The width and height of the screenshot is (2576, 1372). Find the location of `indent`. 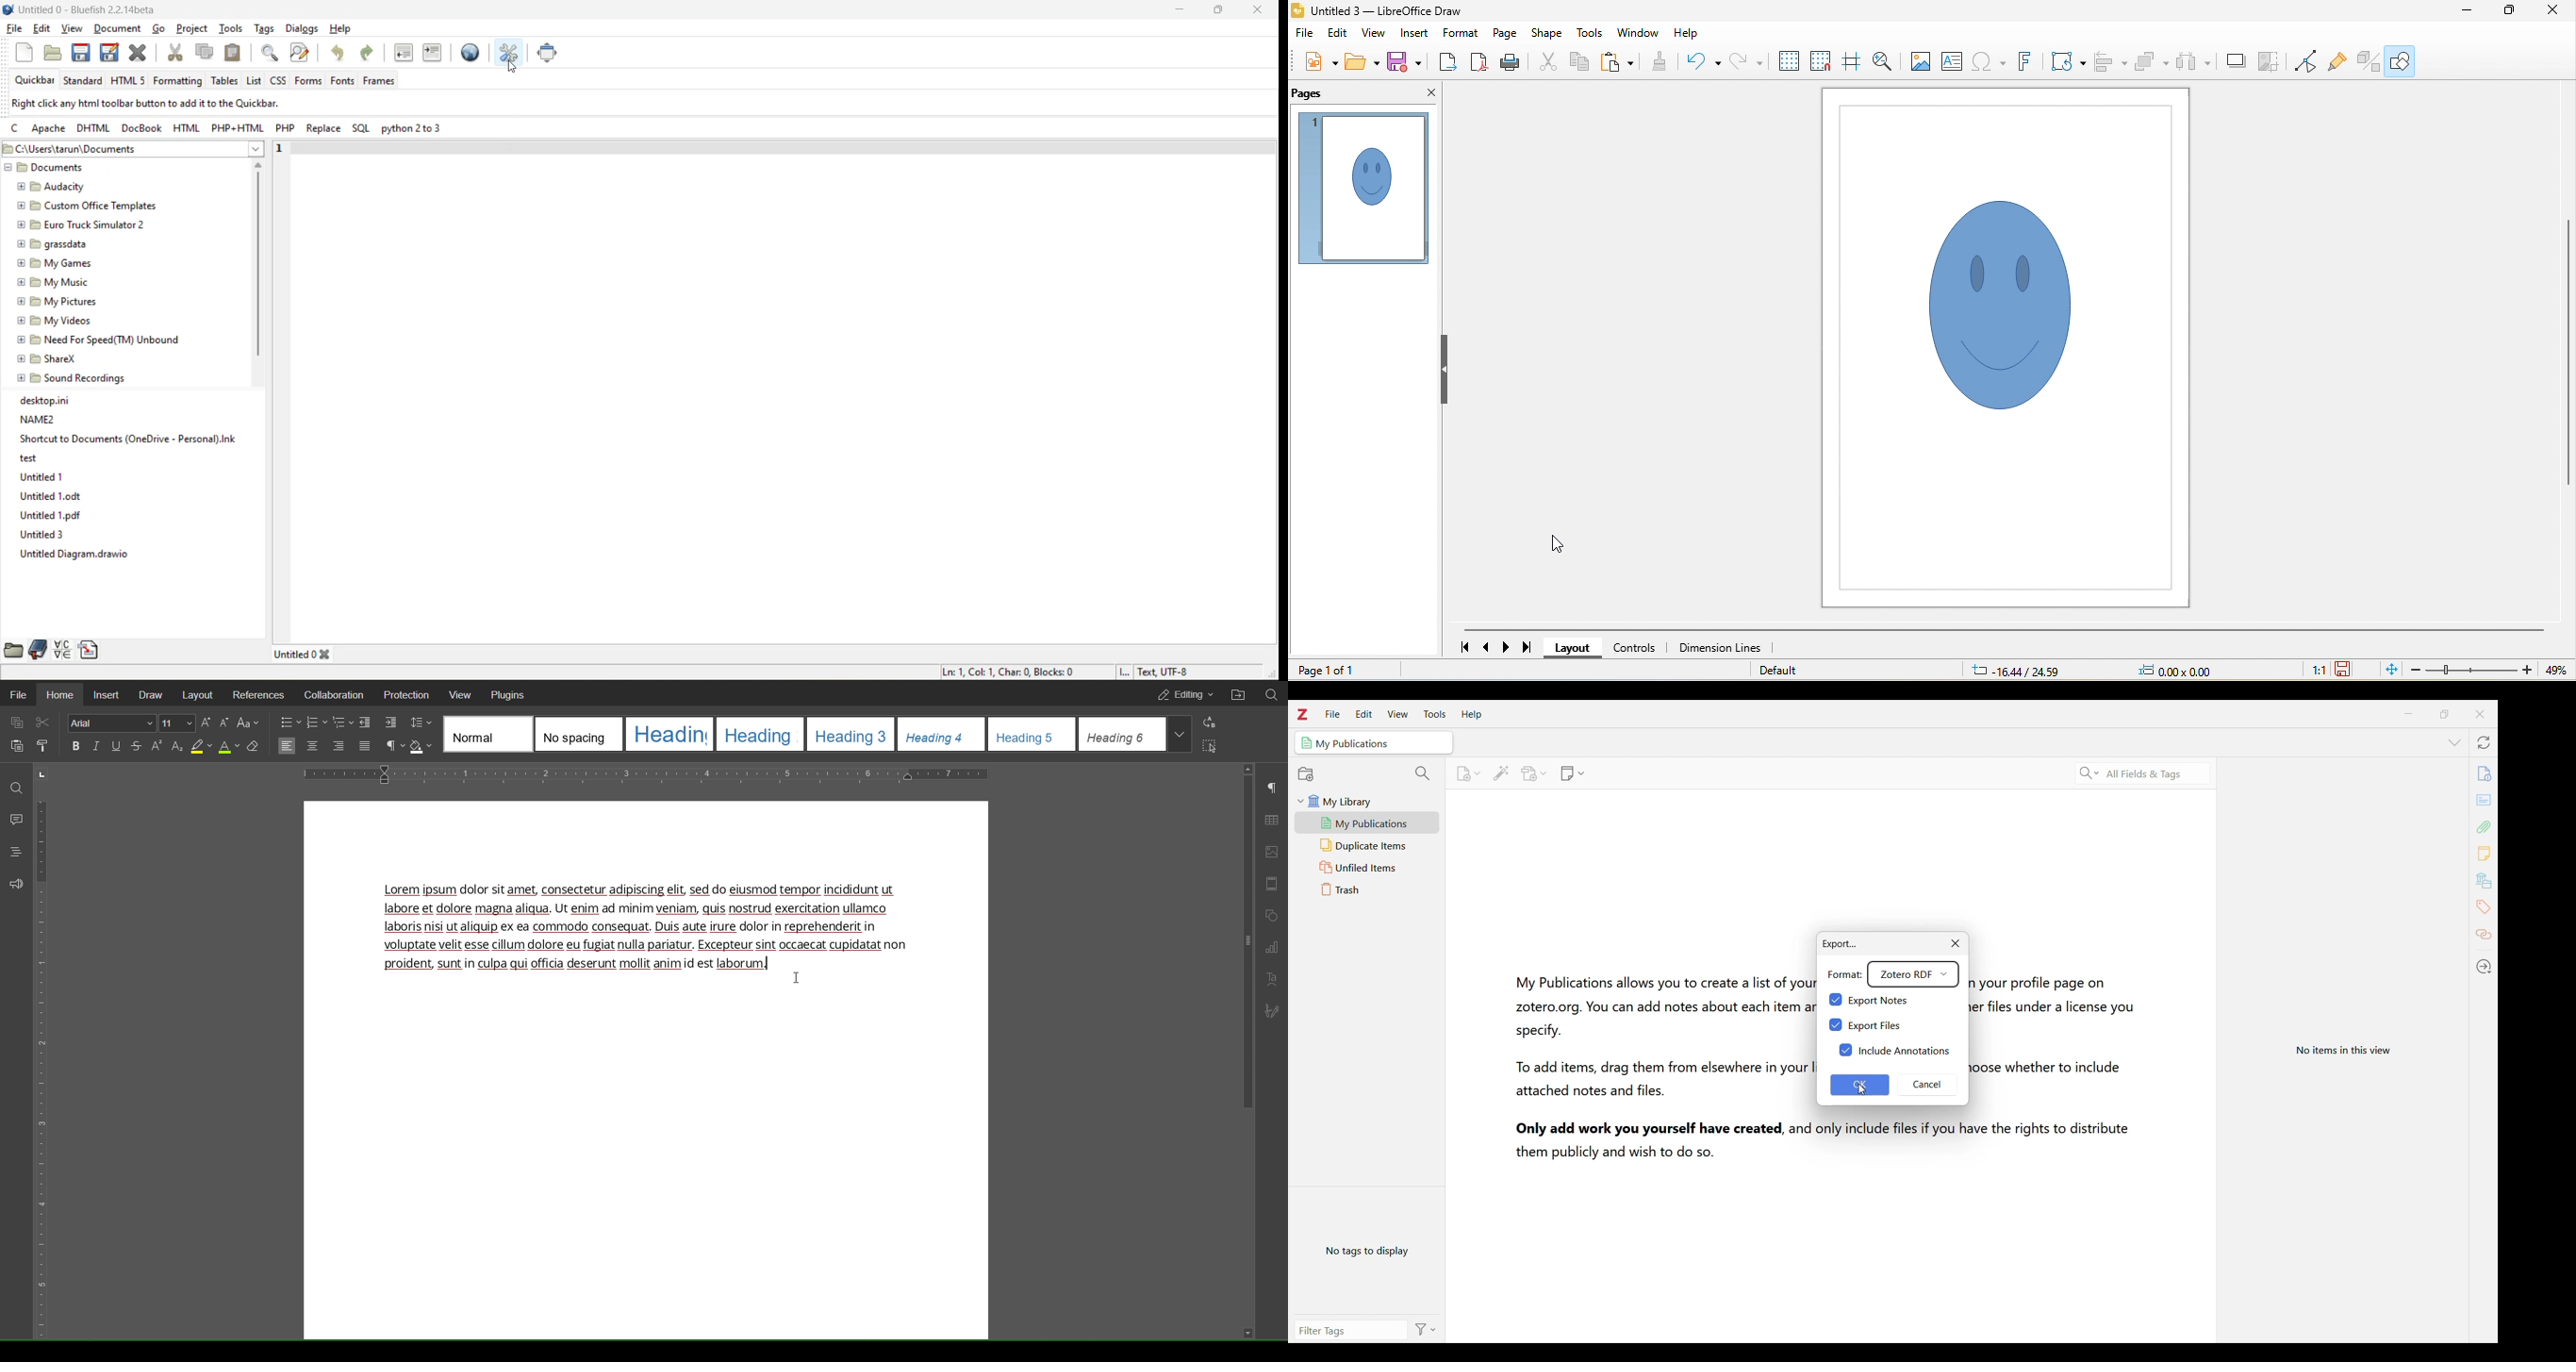

indent is located at coordinates (434, 55).